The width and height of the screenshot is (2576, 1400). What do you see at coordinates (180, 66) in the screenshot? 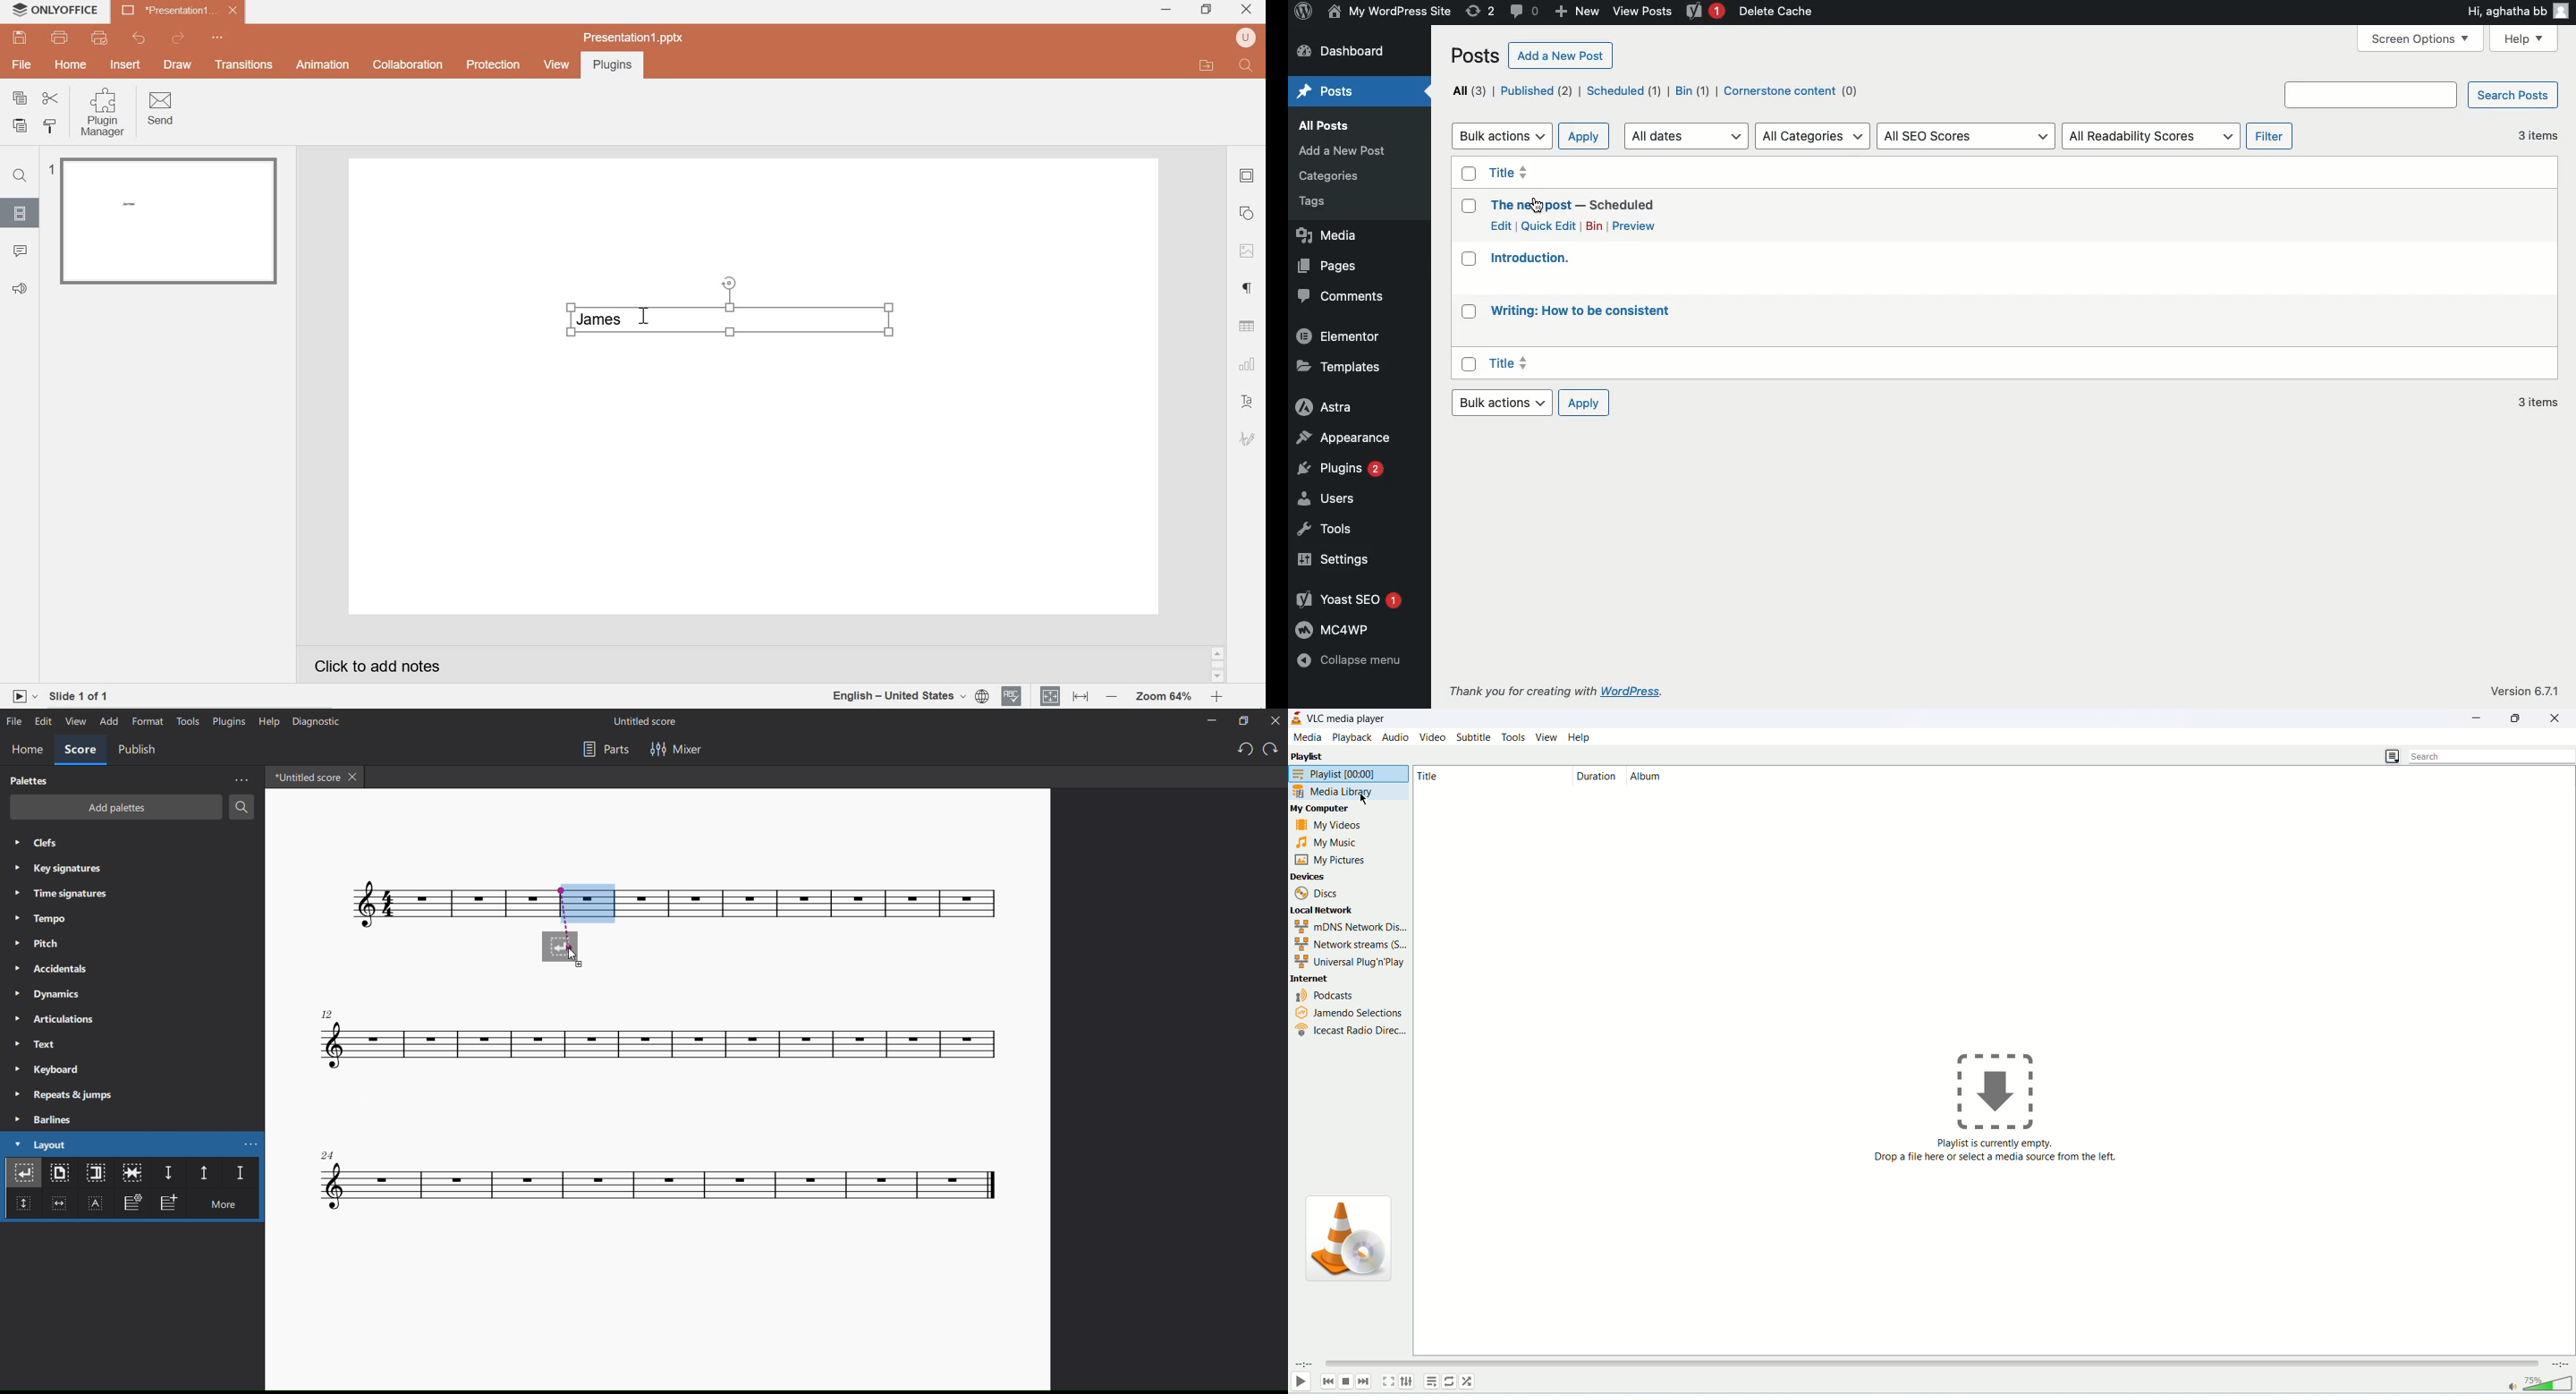
I see `DRAW` at bounding box center [180, 66].